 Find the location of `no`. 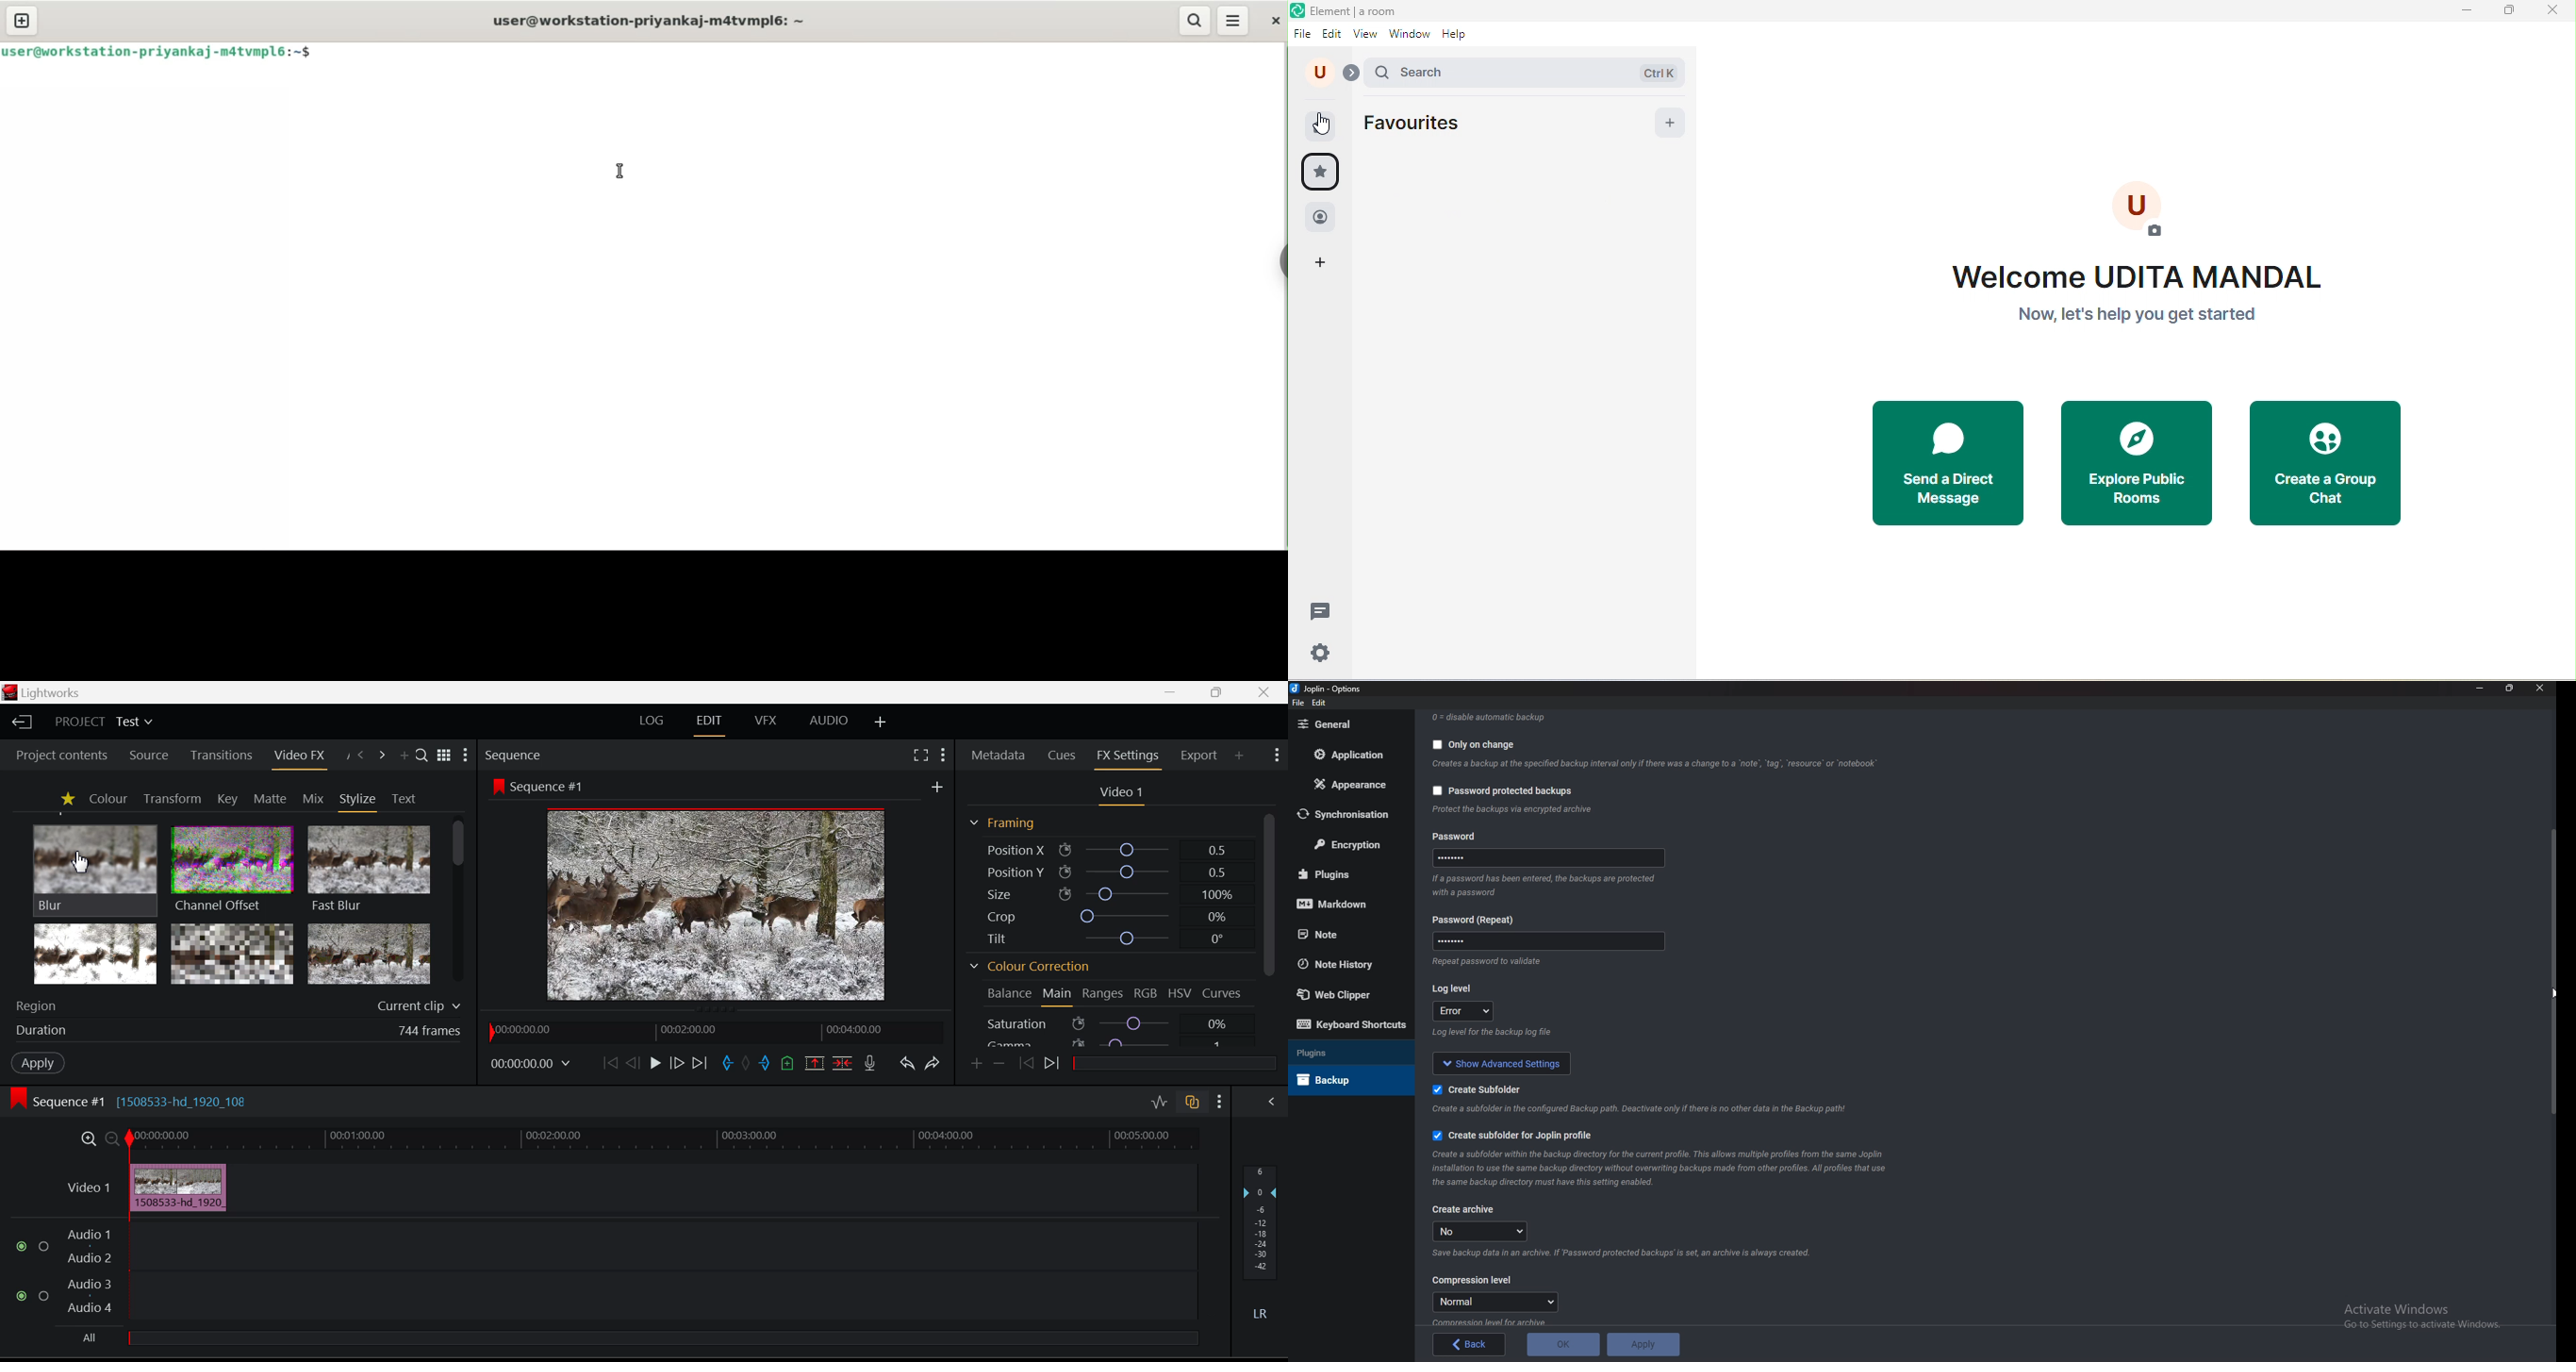

no is located at coordinates (1484, 1230).